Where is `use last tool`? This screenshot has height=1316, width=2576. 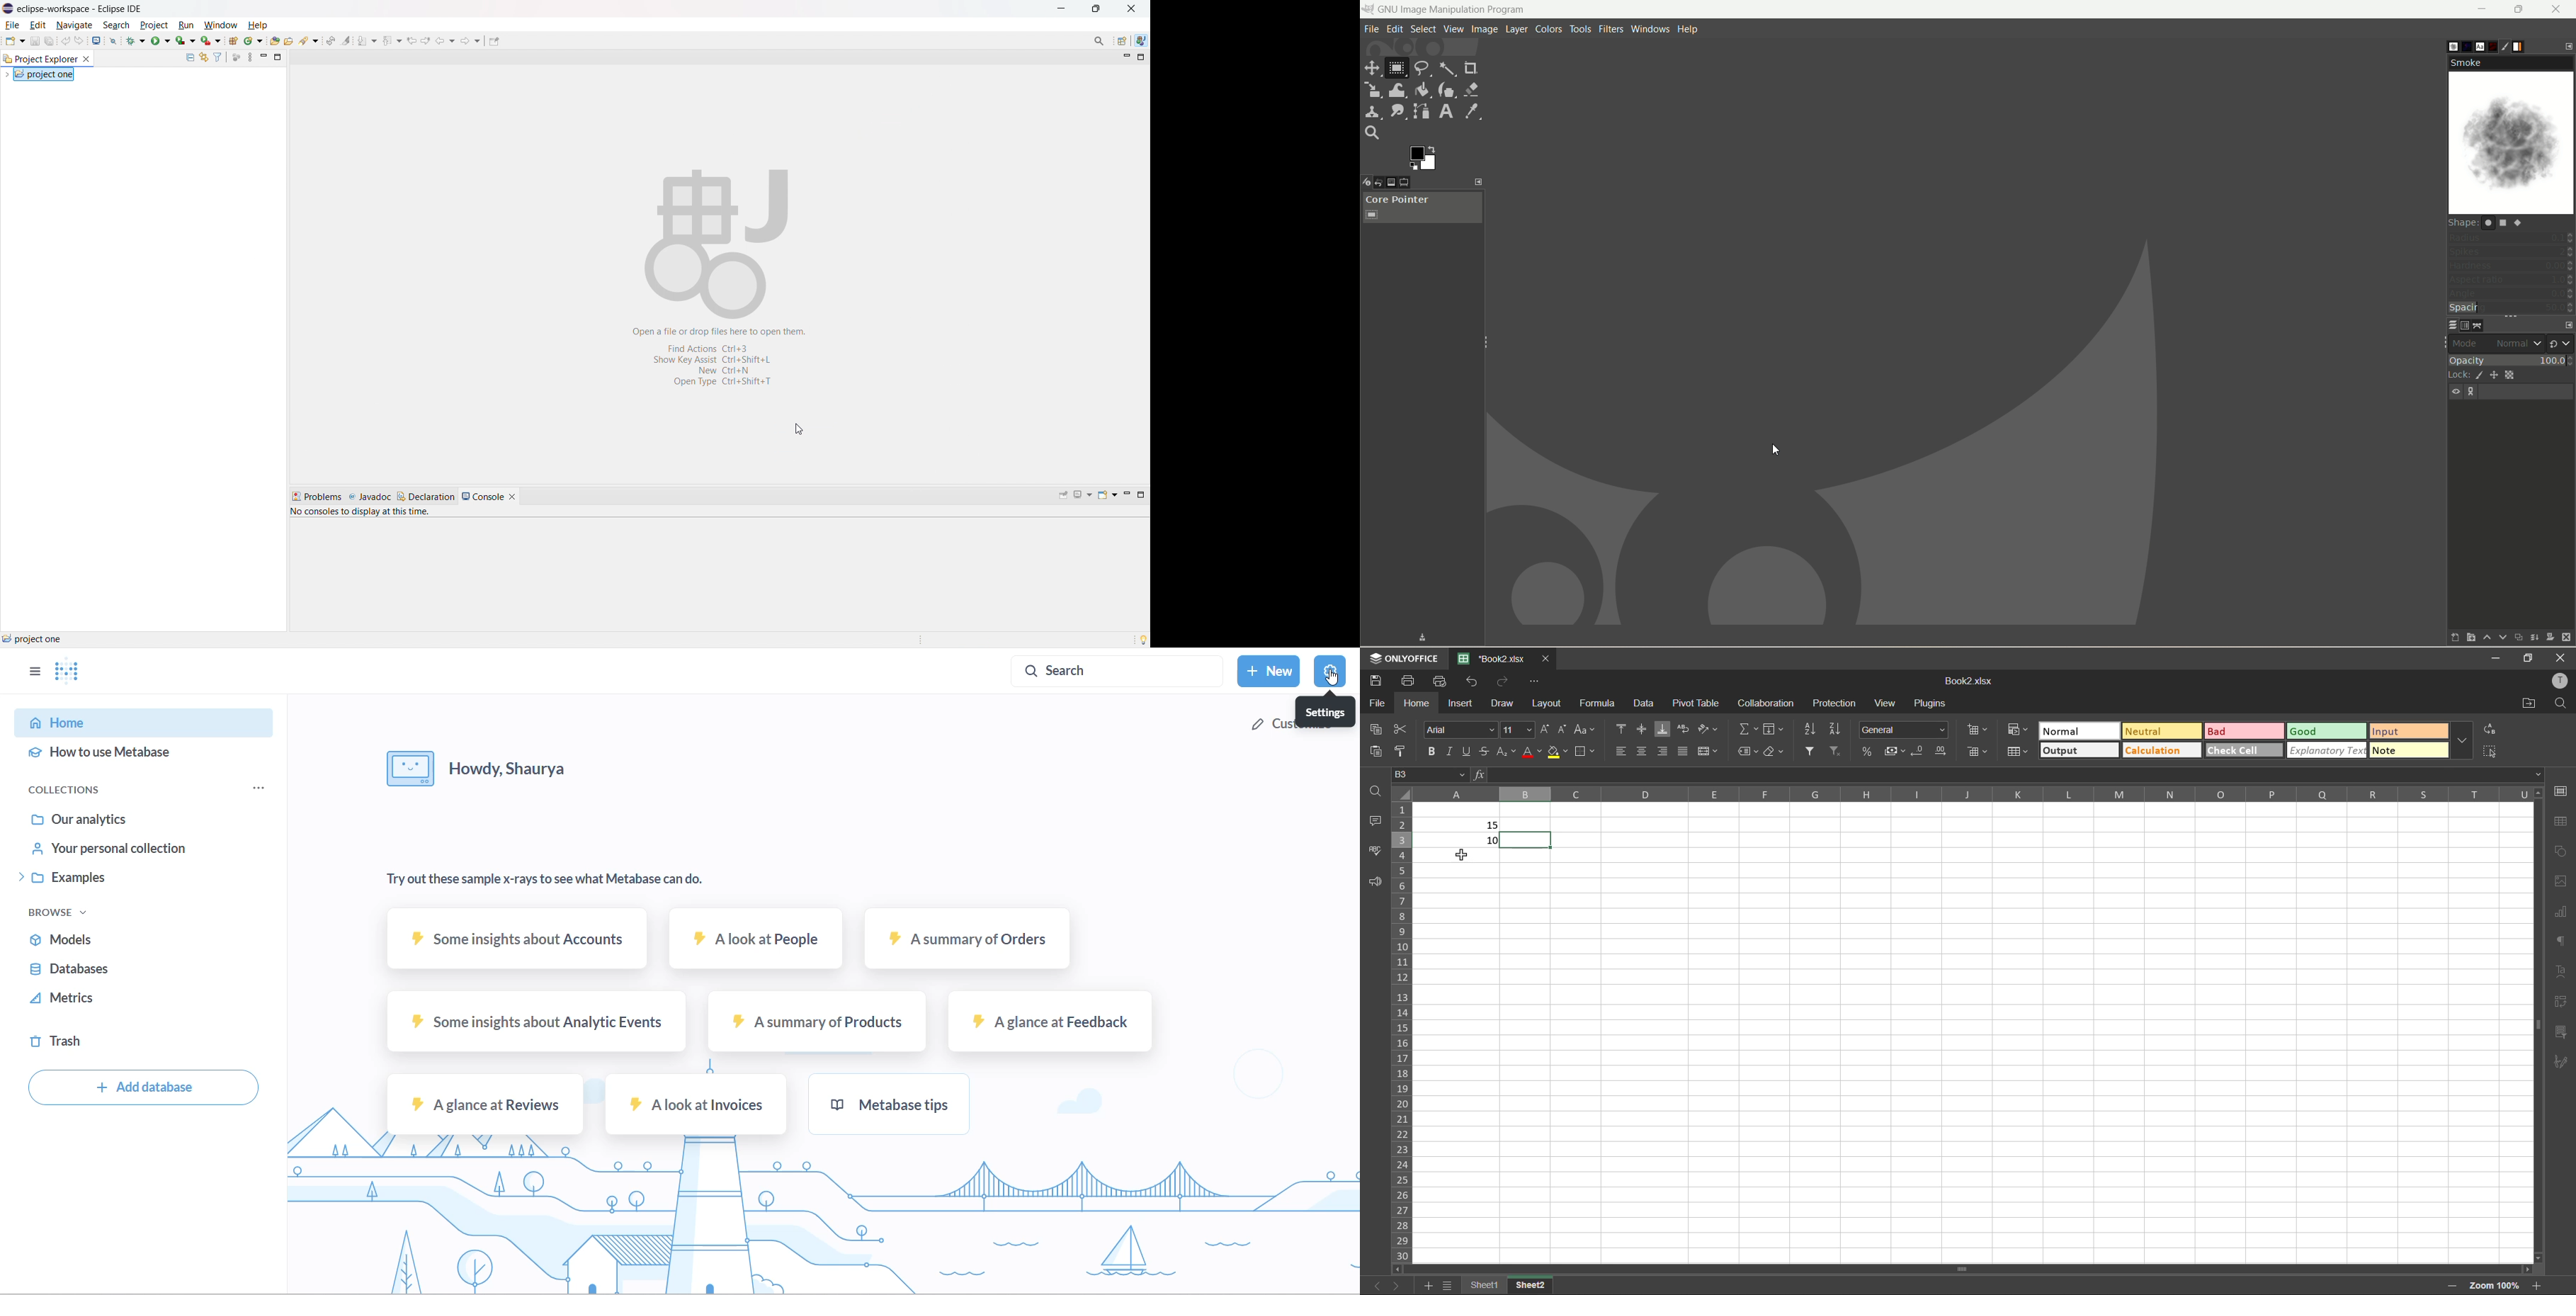 use last tool is located at coordinates (210, 41).